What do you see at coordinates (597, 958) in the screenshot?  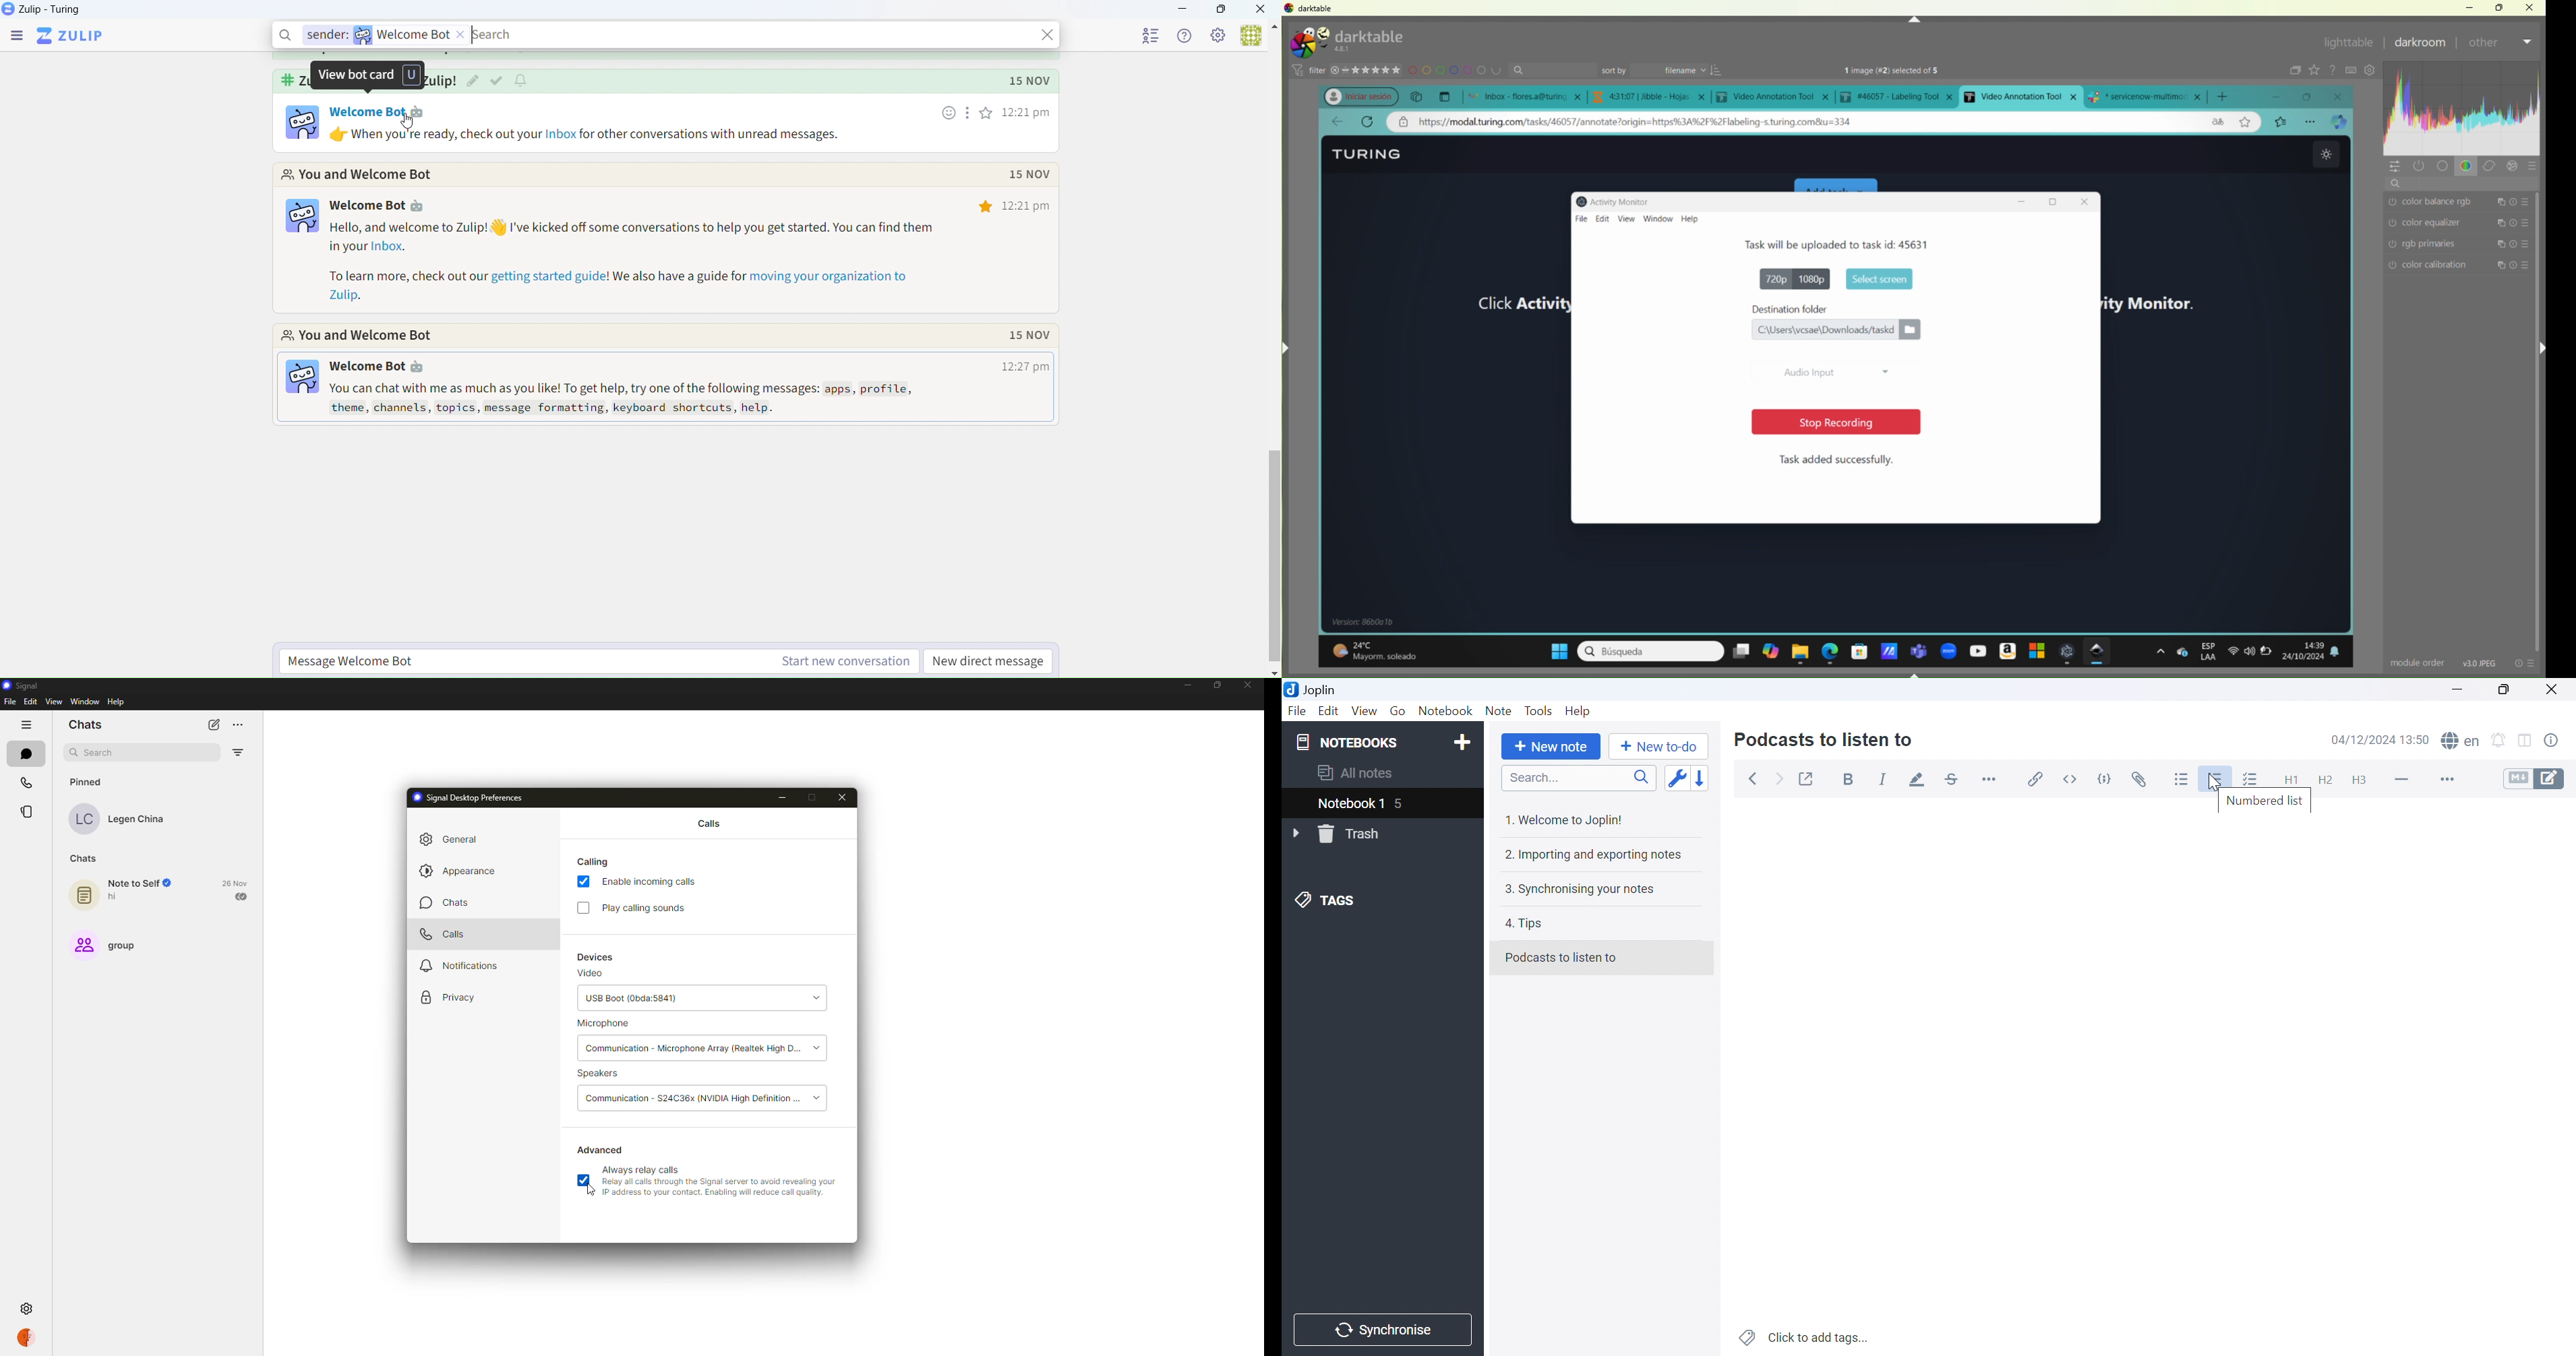 I see `devices` at bounding box center [597, 958].